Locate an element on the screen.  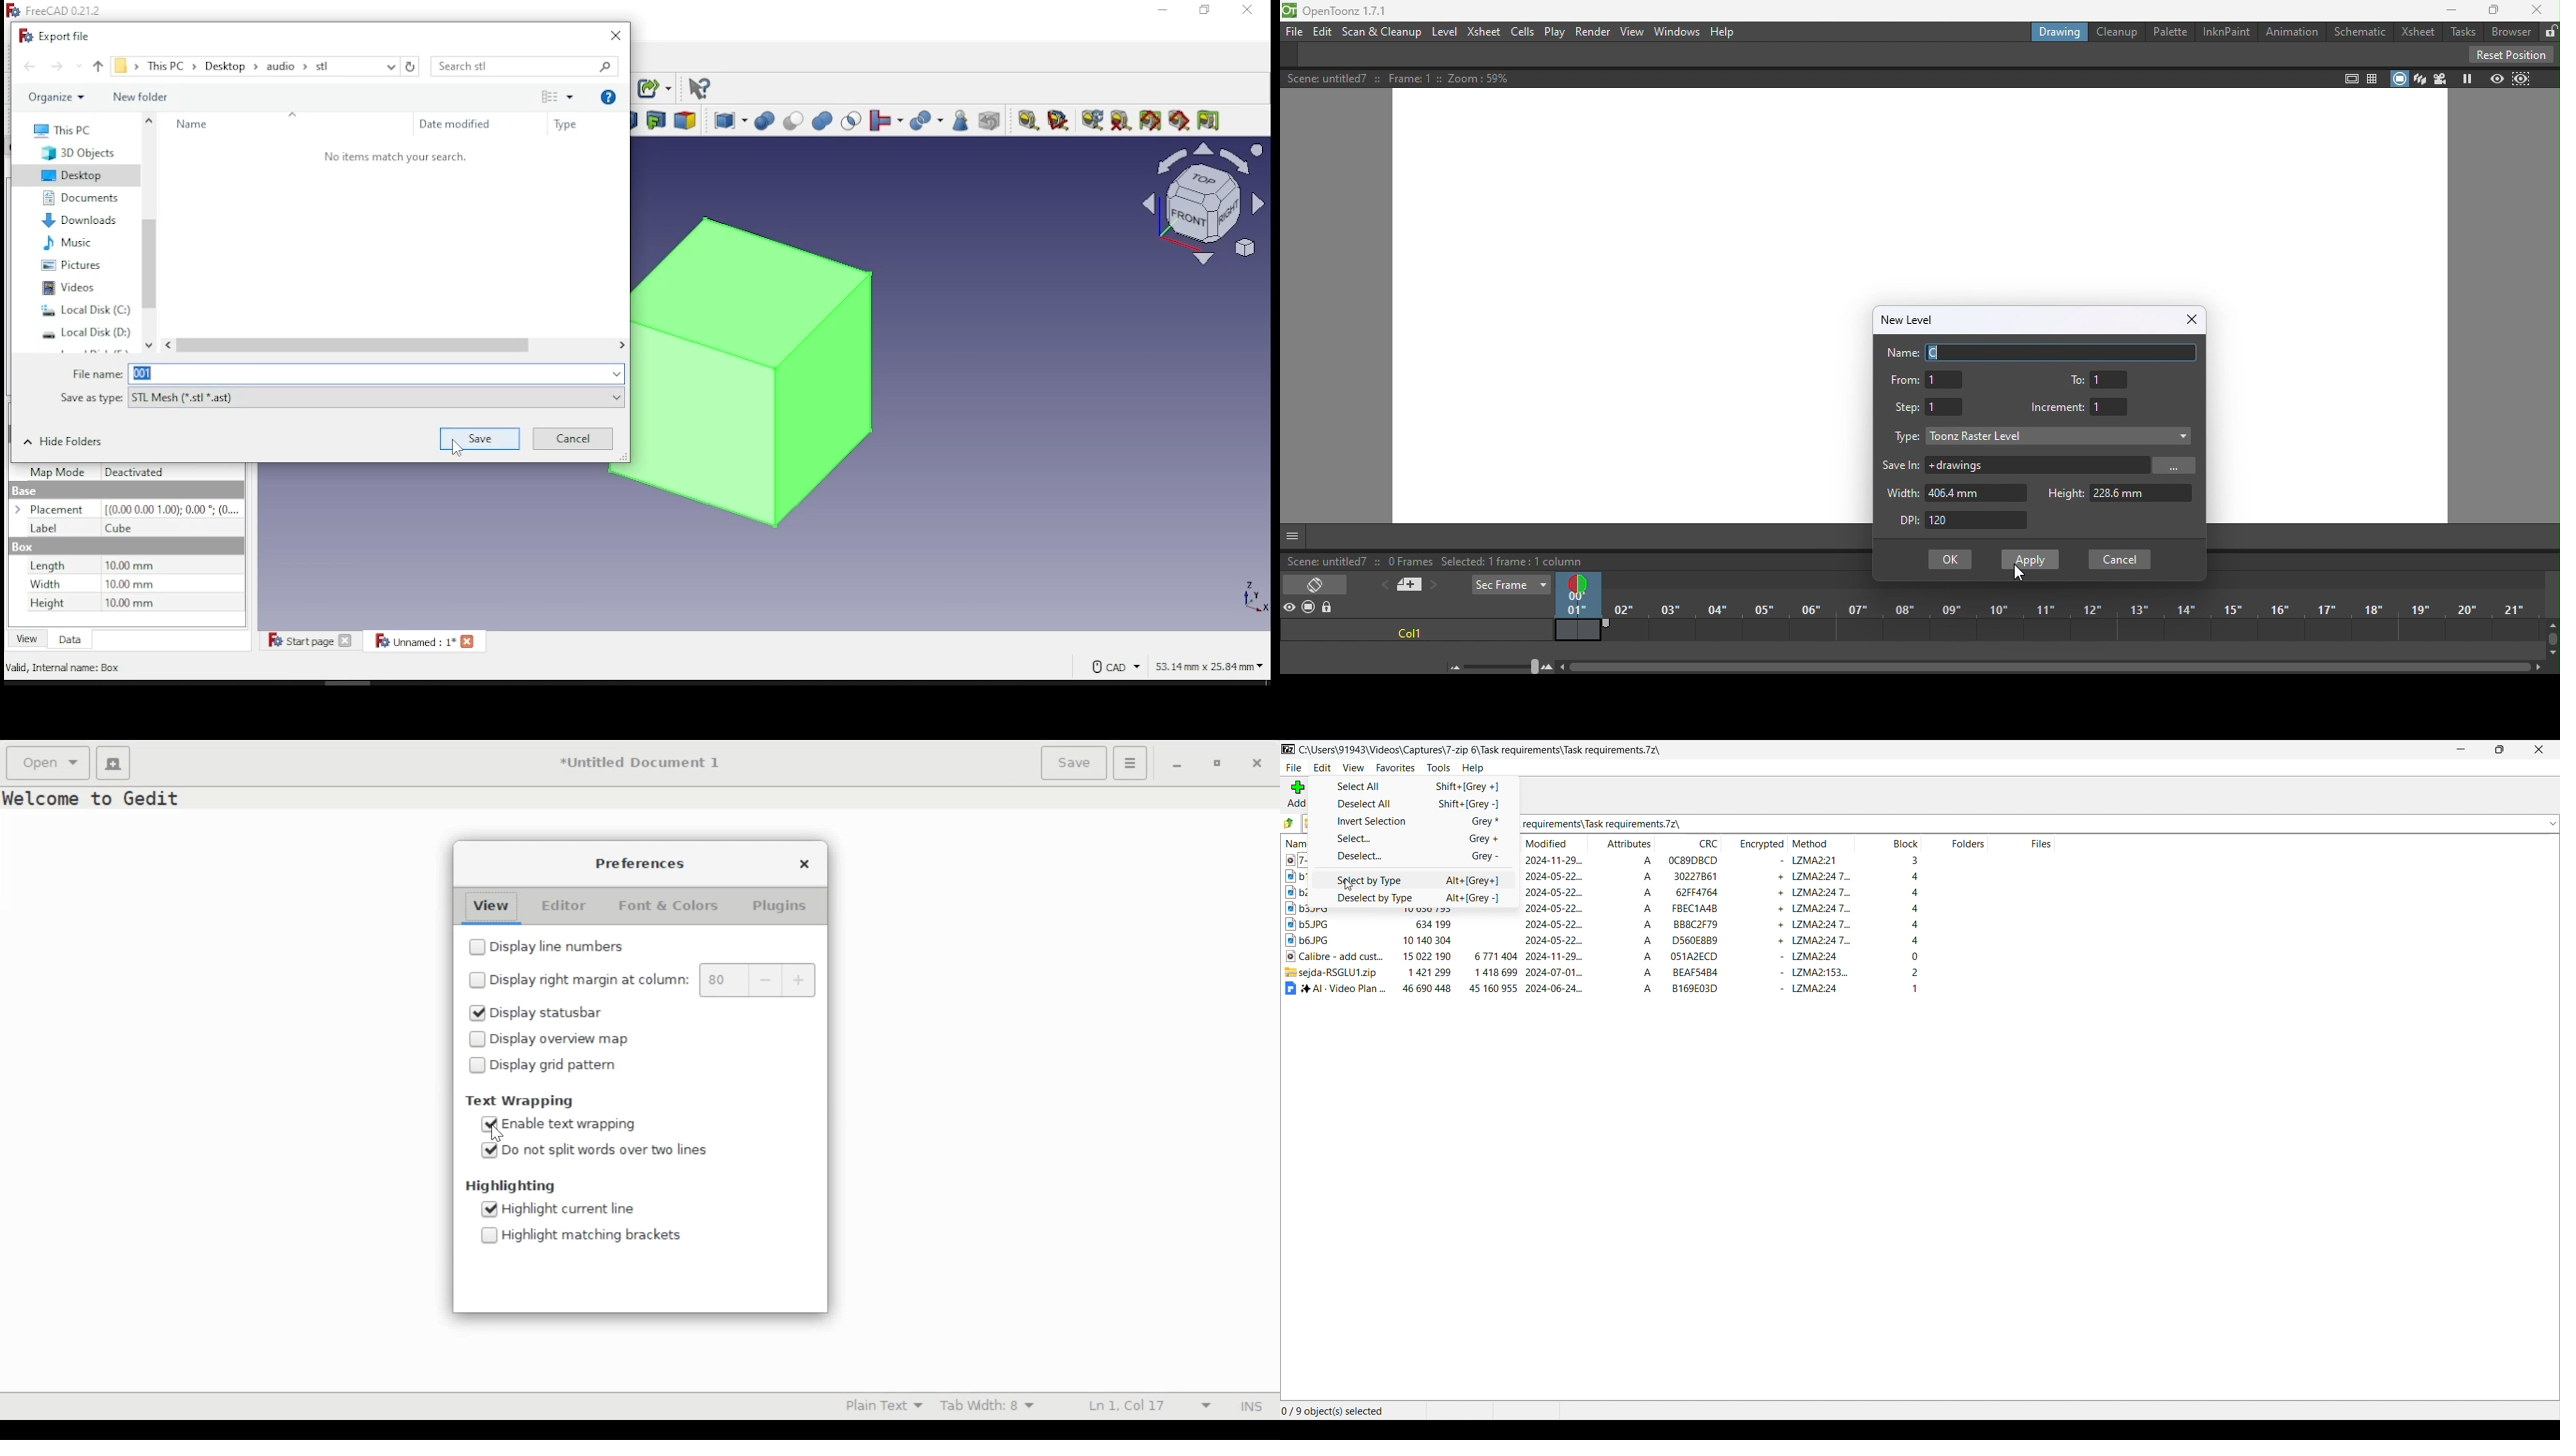
Cube is located at coordinates (119, 529).